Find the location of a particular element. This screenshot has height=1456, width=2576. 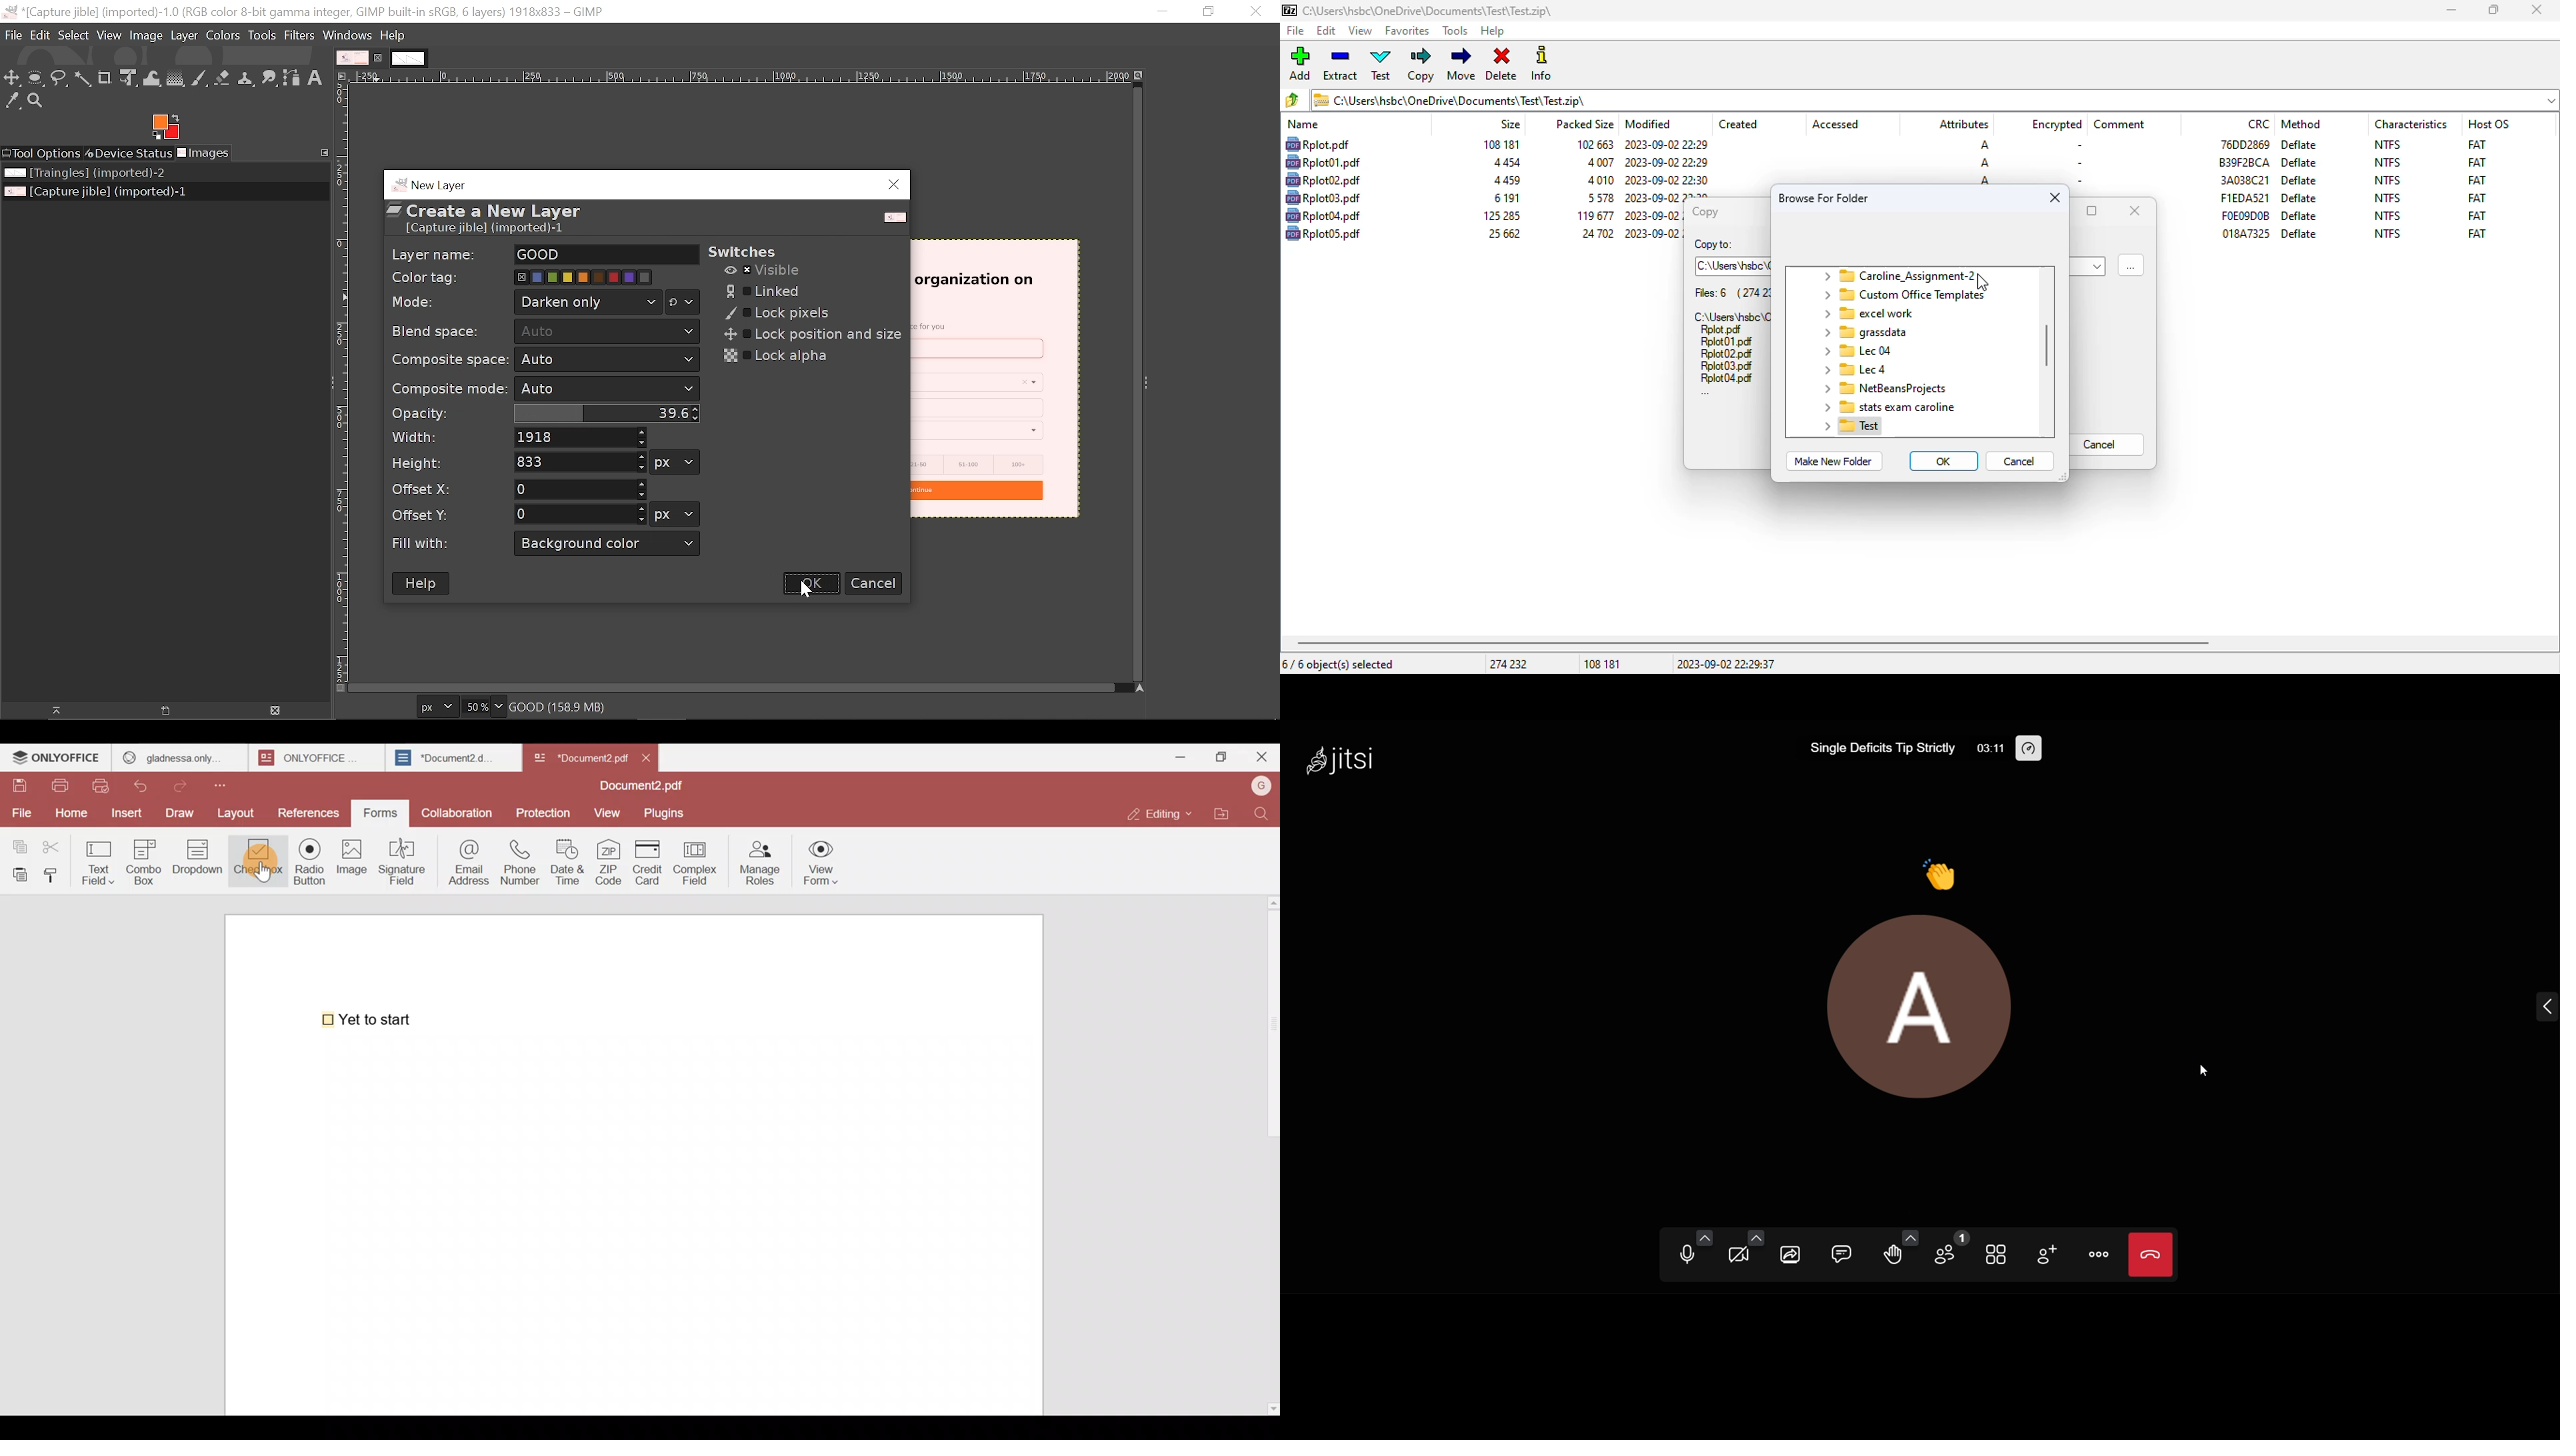

Current image file is located at coordinates (94, 192).